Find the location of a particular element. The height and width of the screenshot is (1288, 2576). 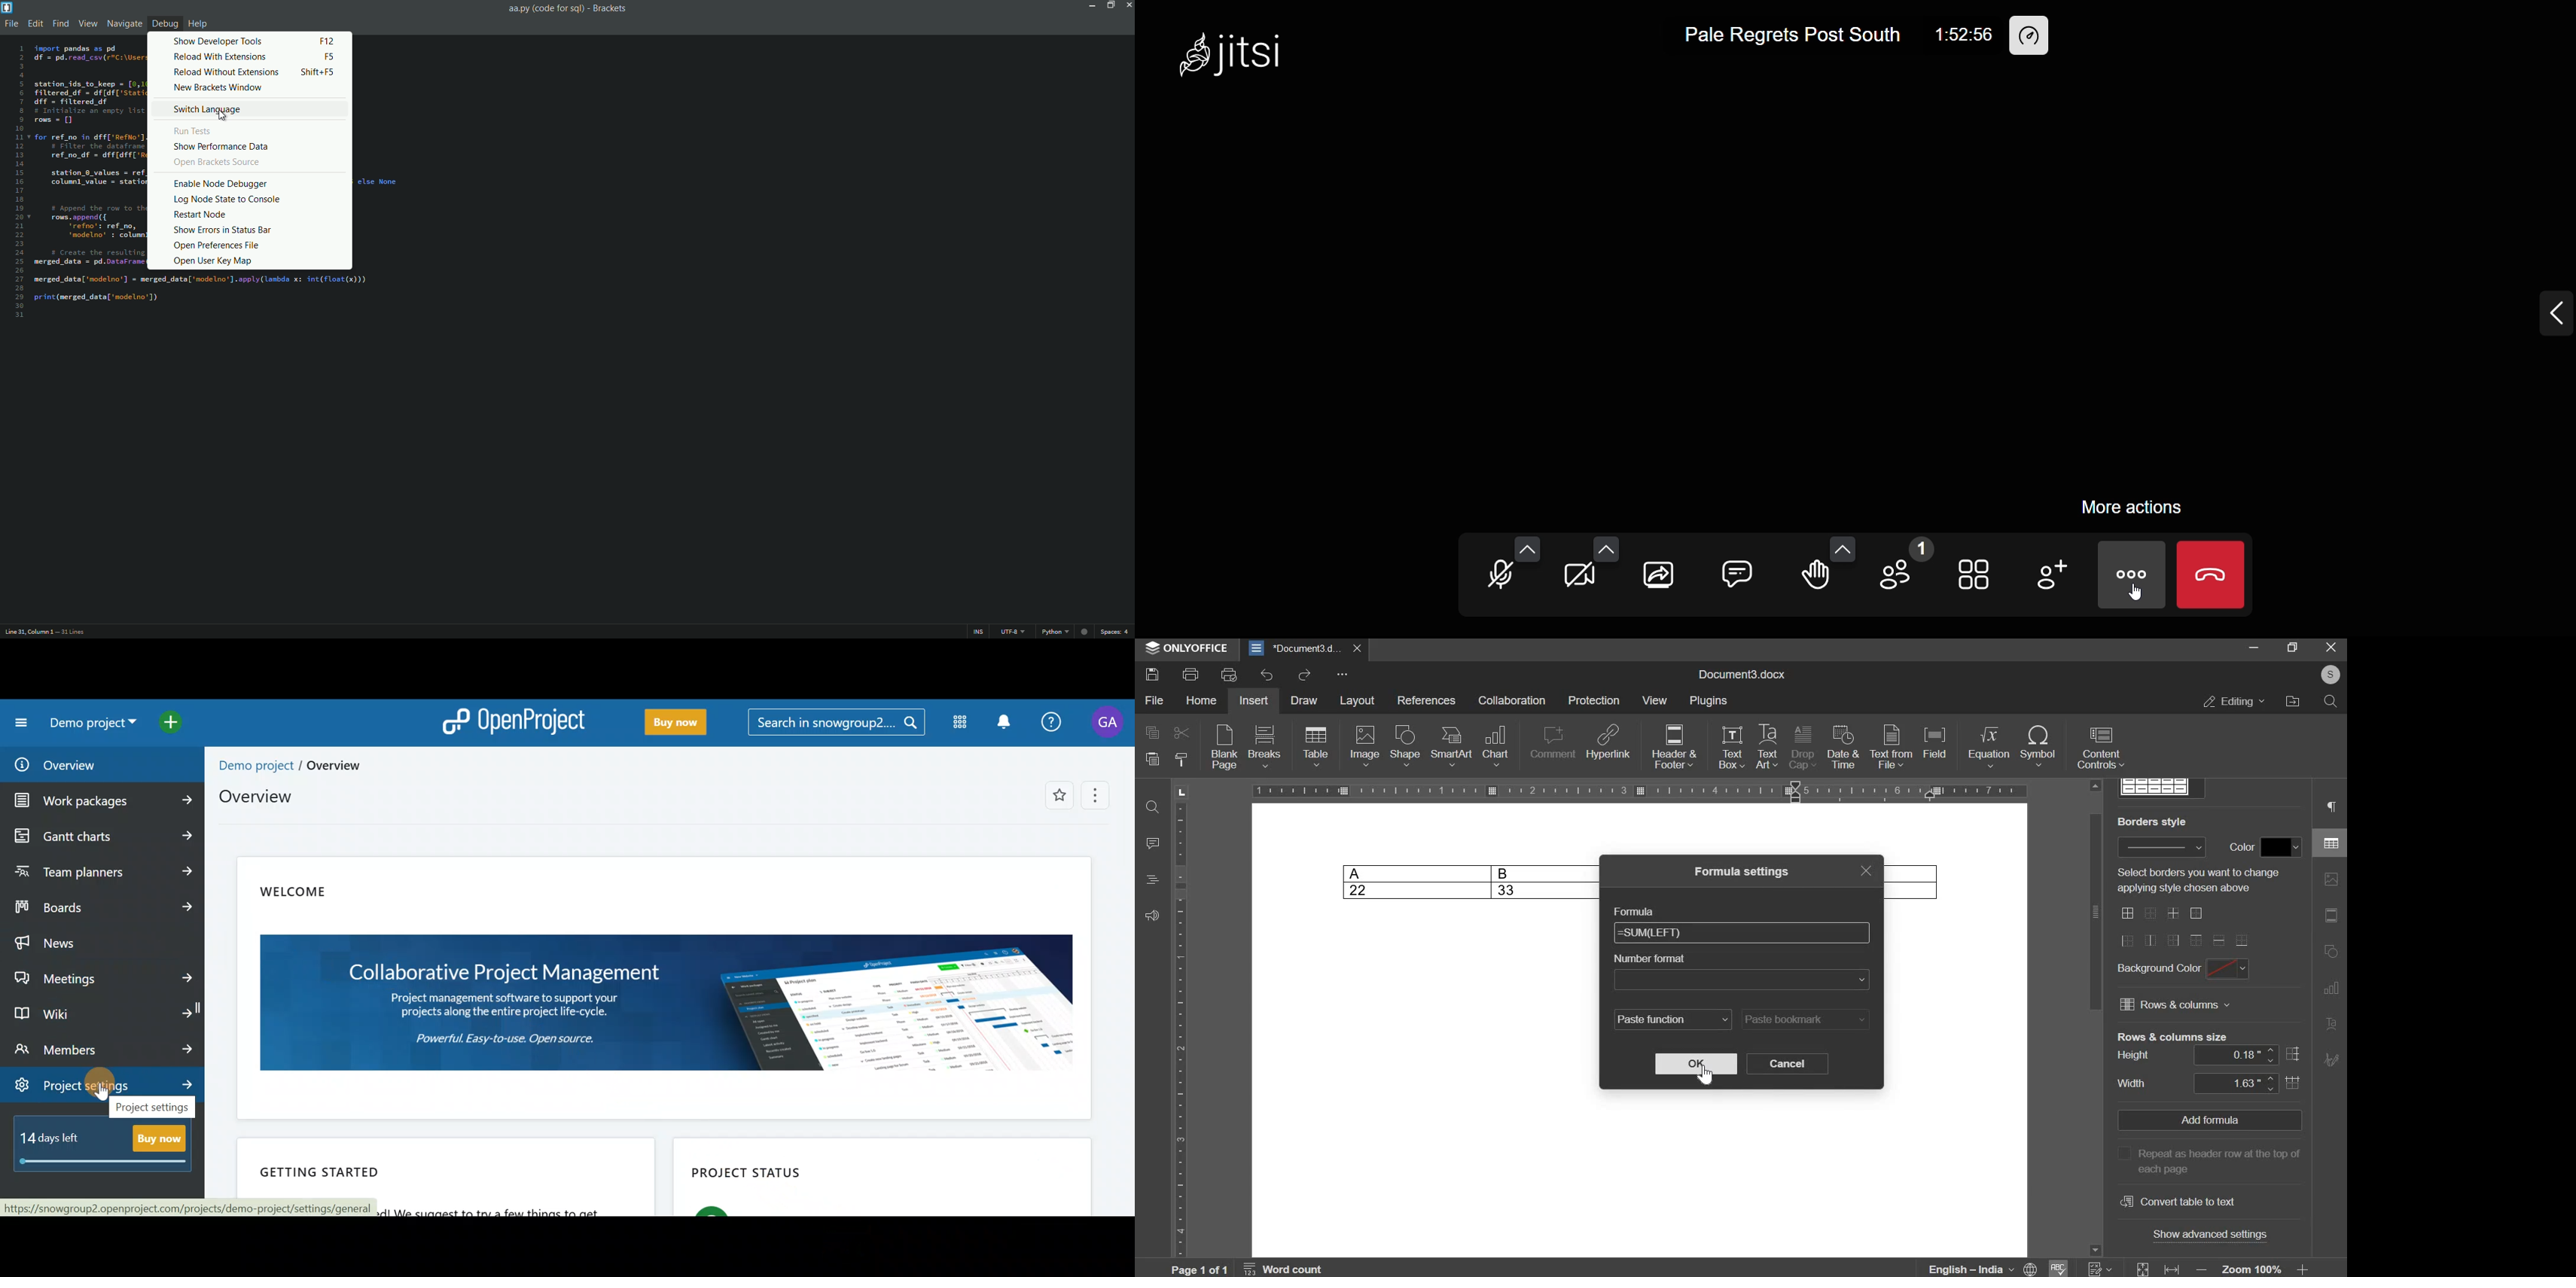

language is located at coordinates (1984, 1267).